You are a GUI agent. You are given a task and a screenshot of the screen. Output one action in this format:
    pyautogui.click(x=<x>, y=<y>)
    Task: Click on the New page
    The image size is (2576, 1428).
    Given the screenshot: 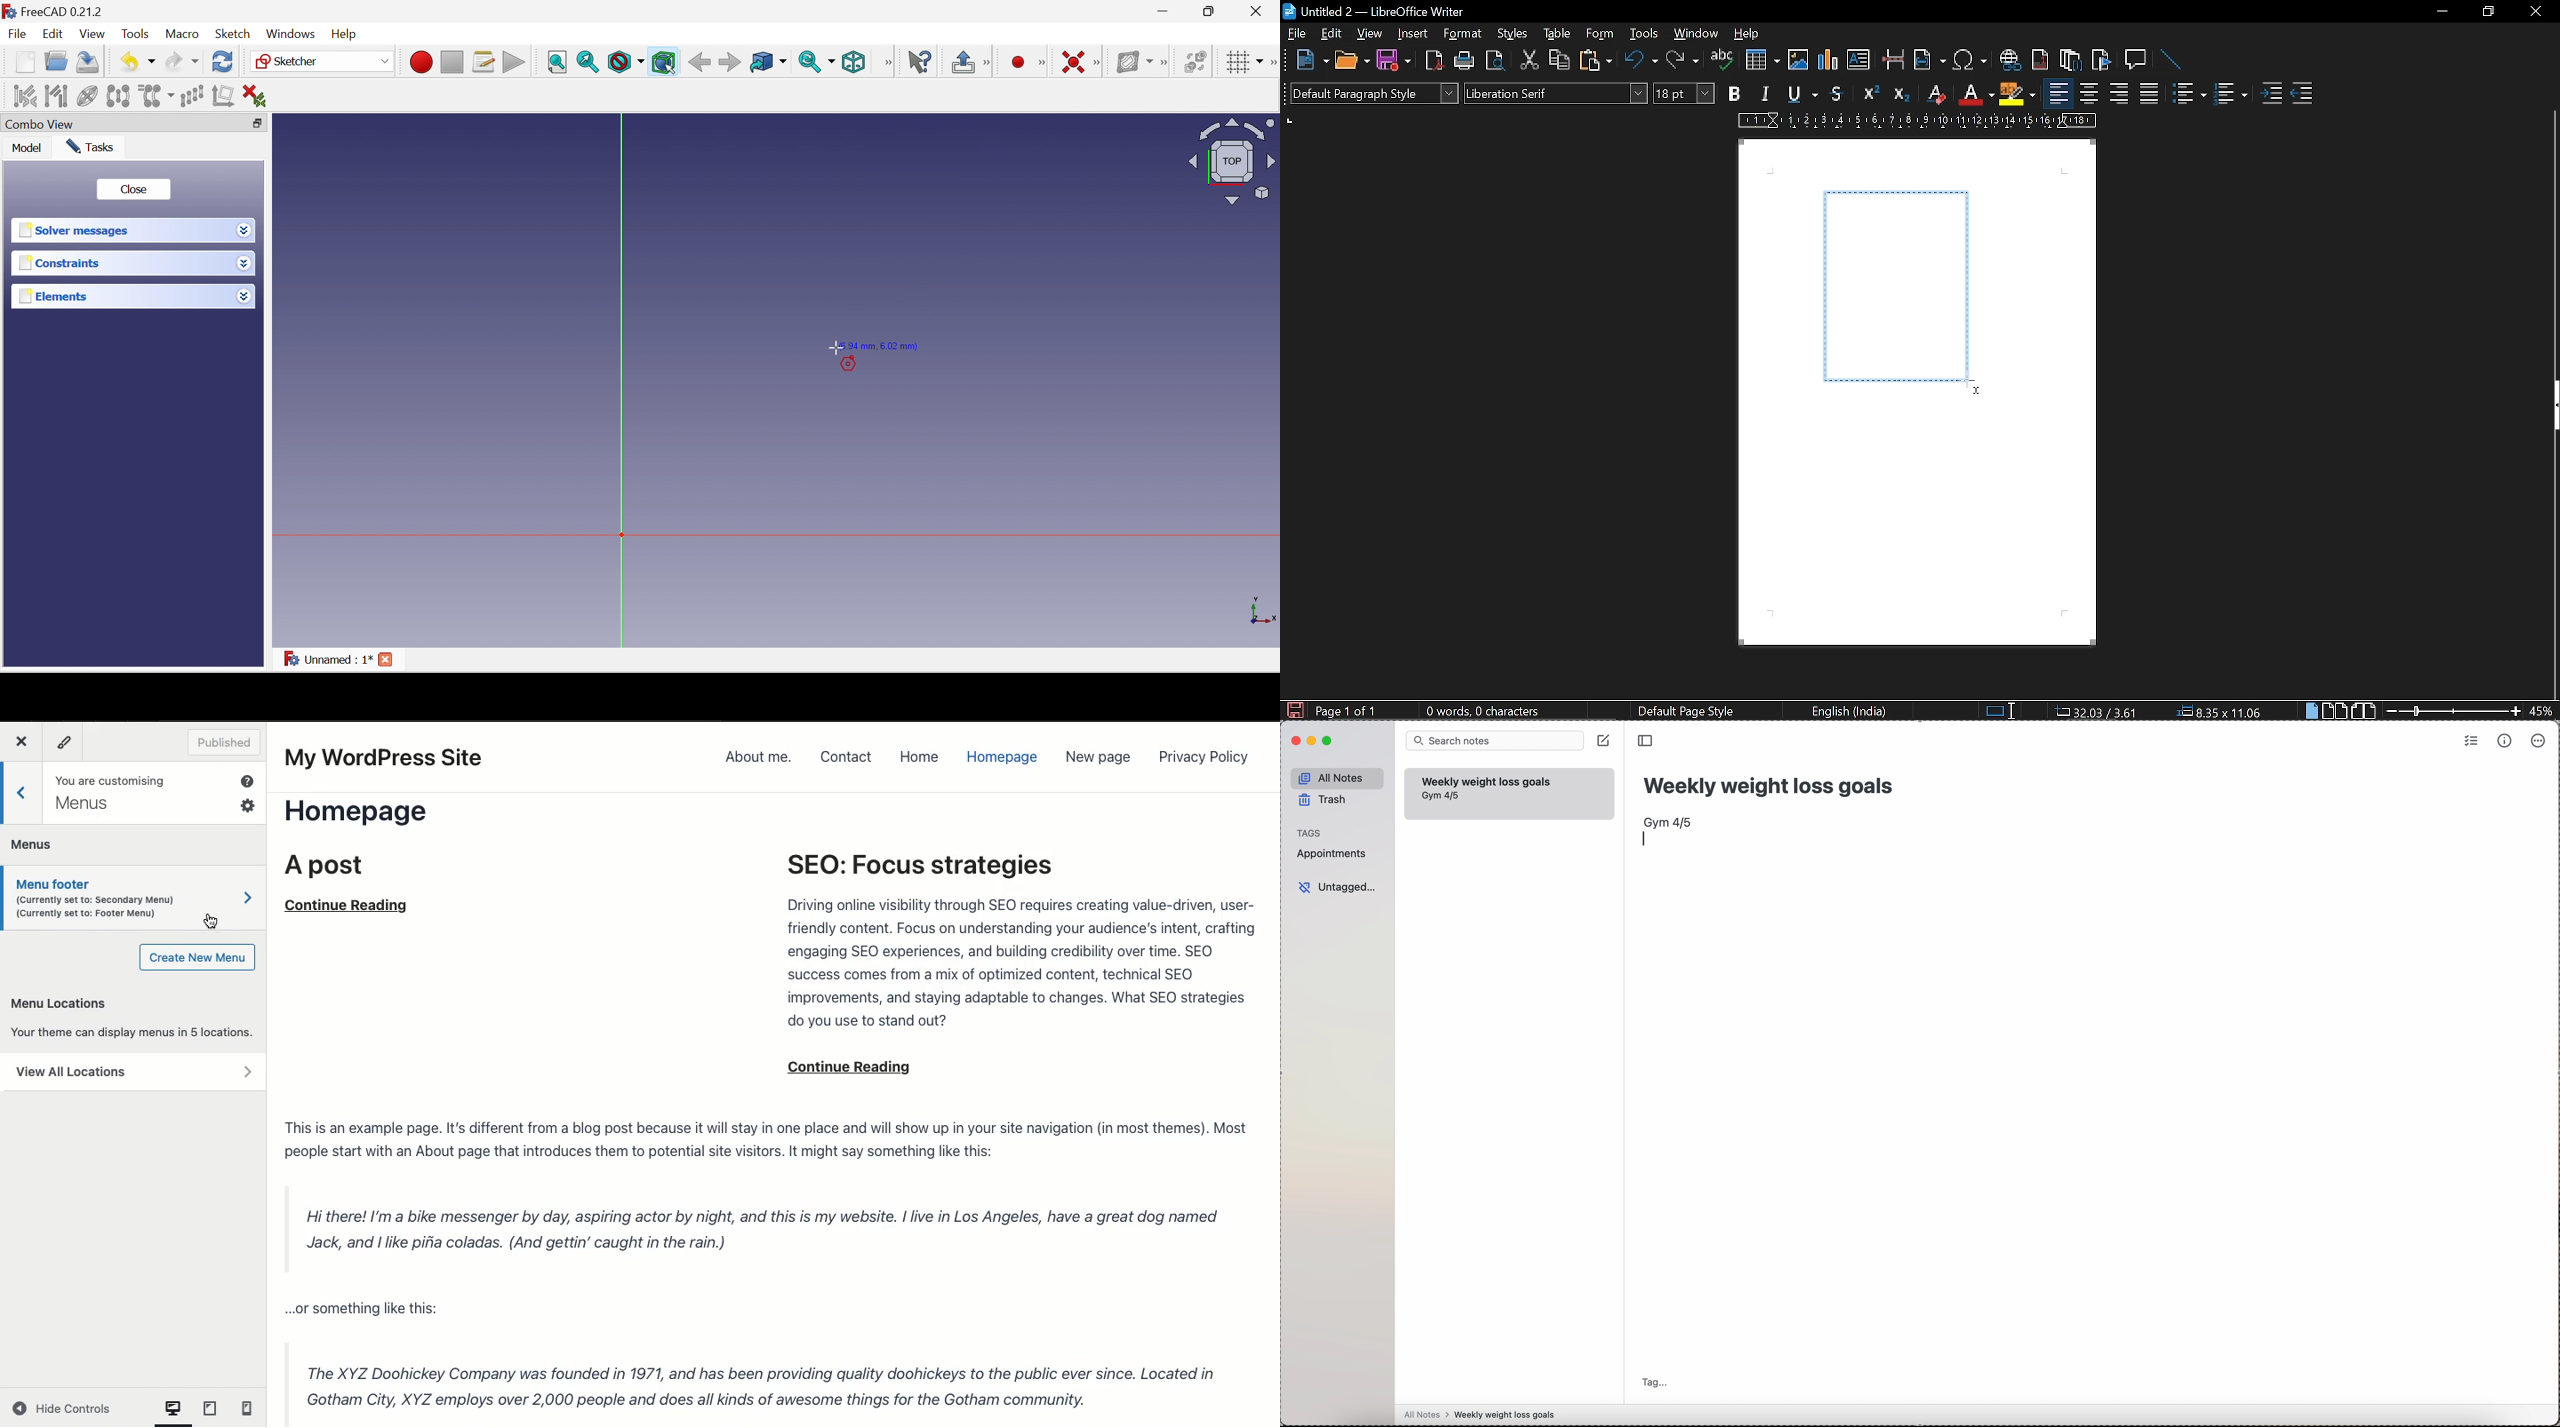 What is the action you would take?
    pyautogui.click(x=1098, y=758)
    